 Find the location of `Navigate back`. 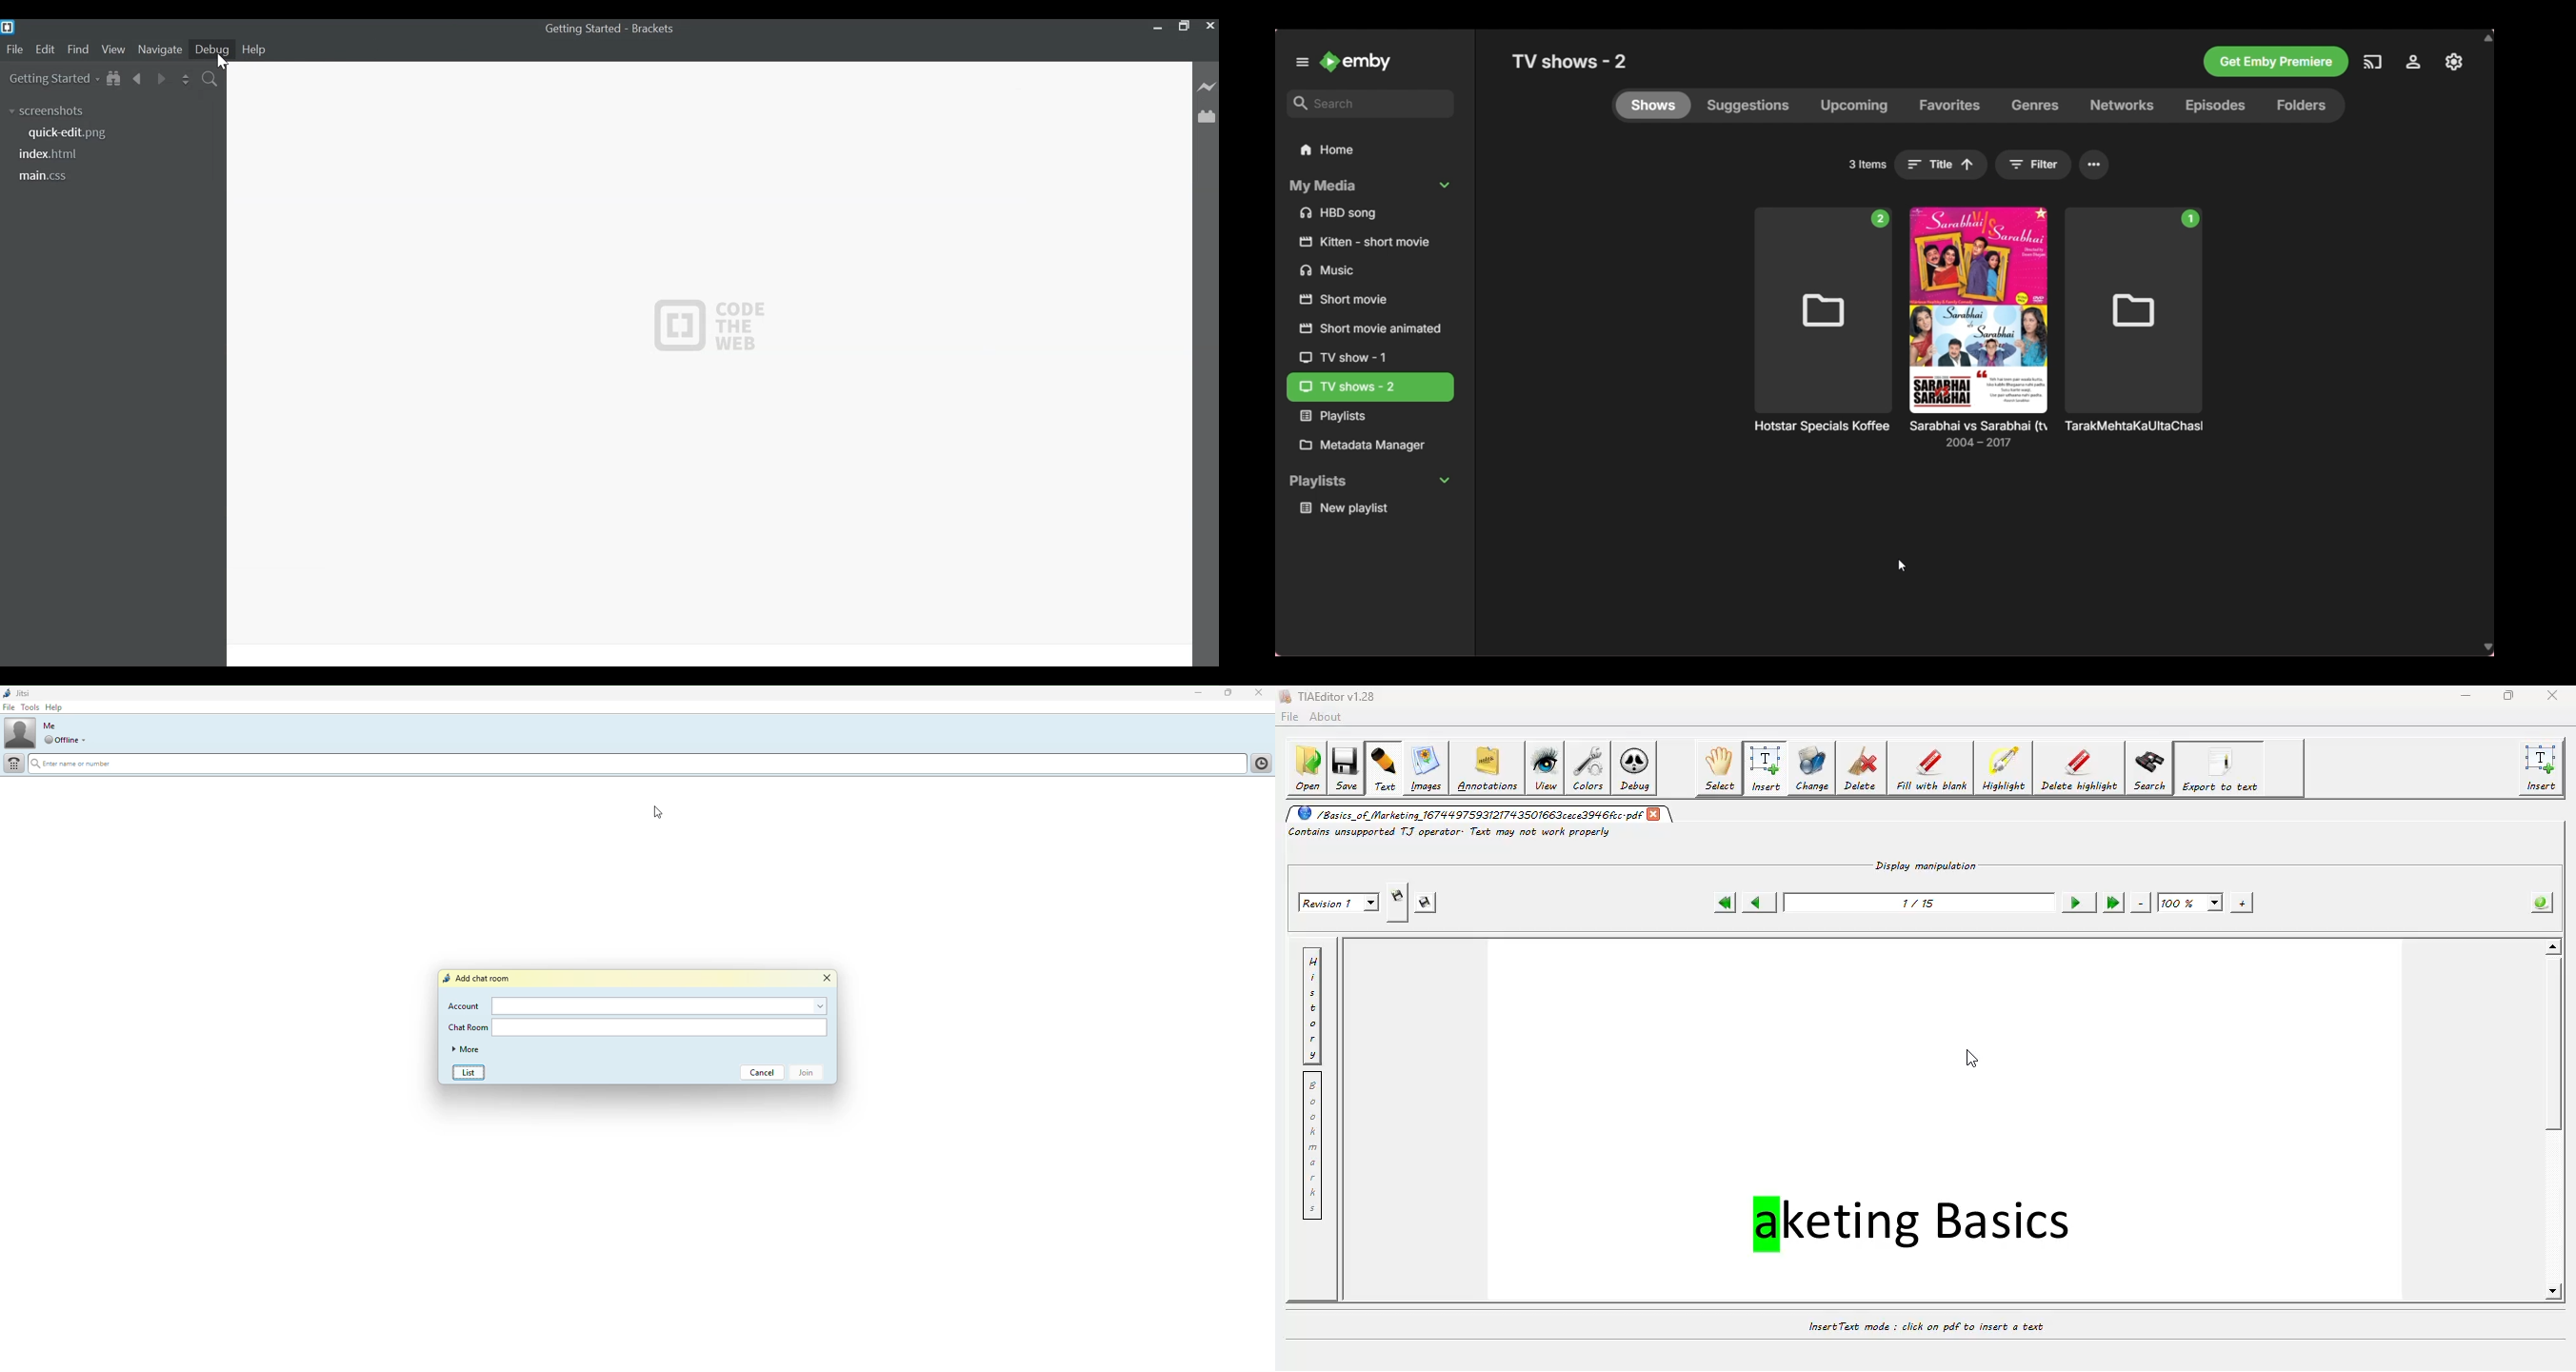

Navigate back is located at coordinates (138, 80).